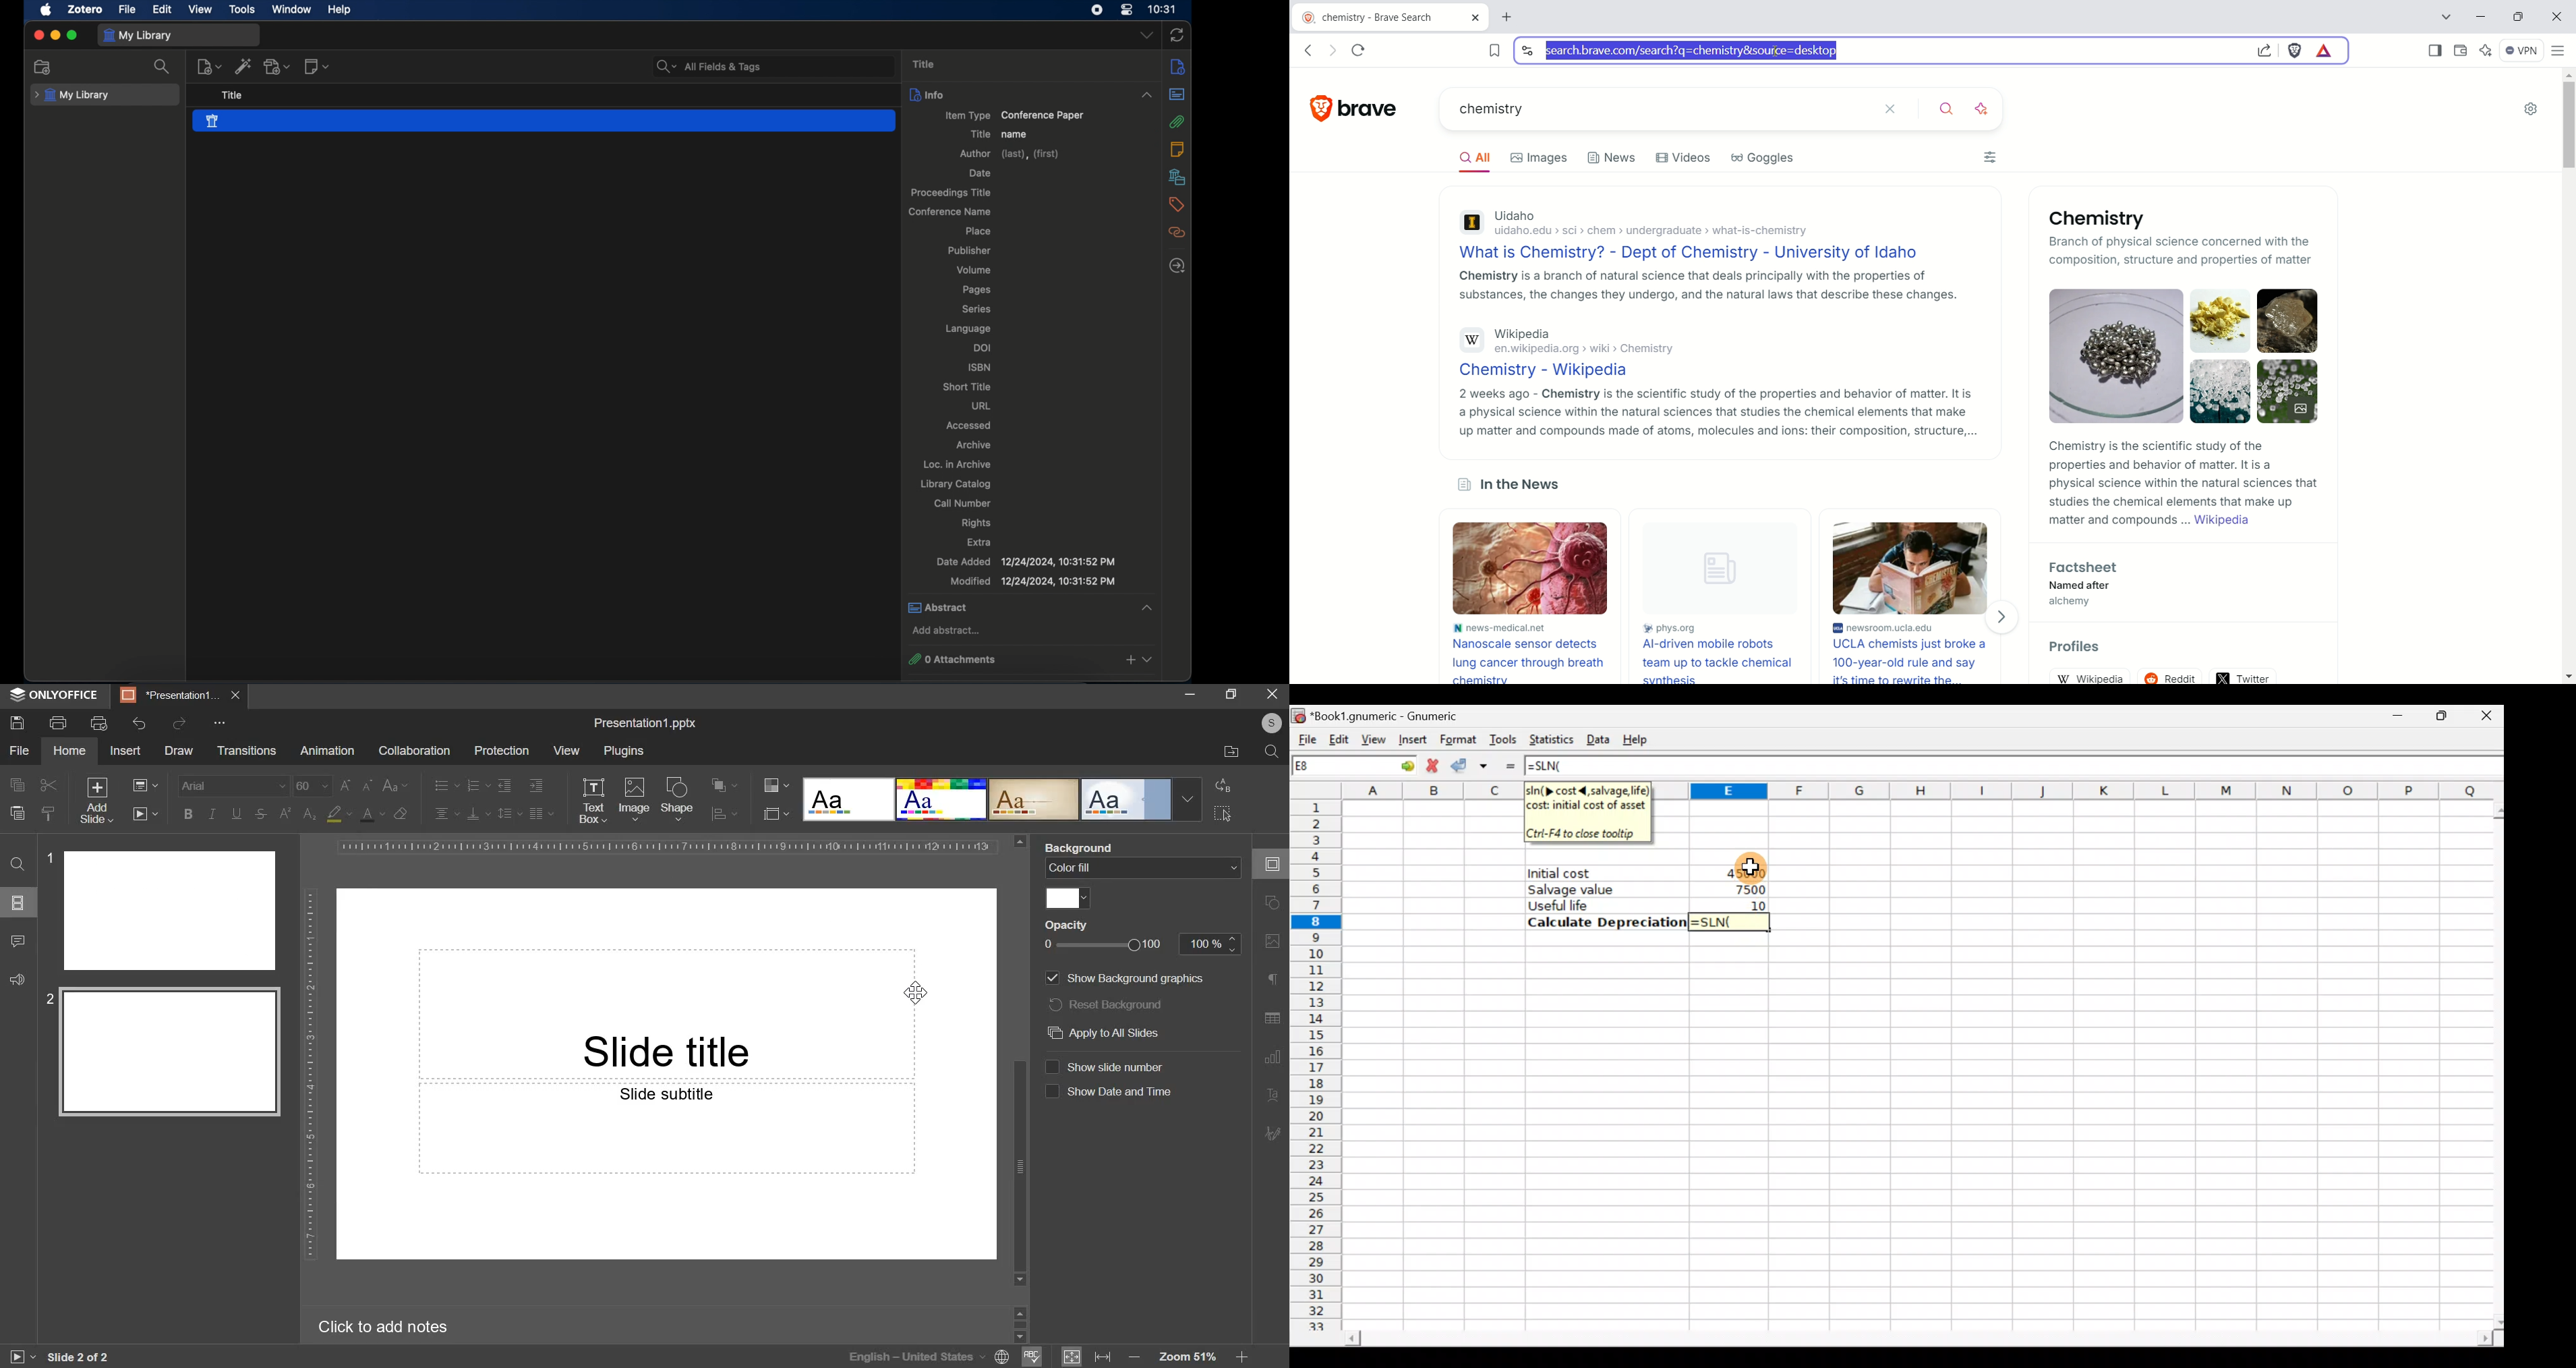 This screenshot has height=1372, width=2576. Describe the element at coordinates (16, 811) in the screenshot. I see `paste` at that location.